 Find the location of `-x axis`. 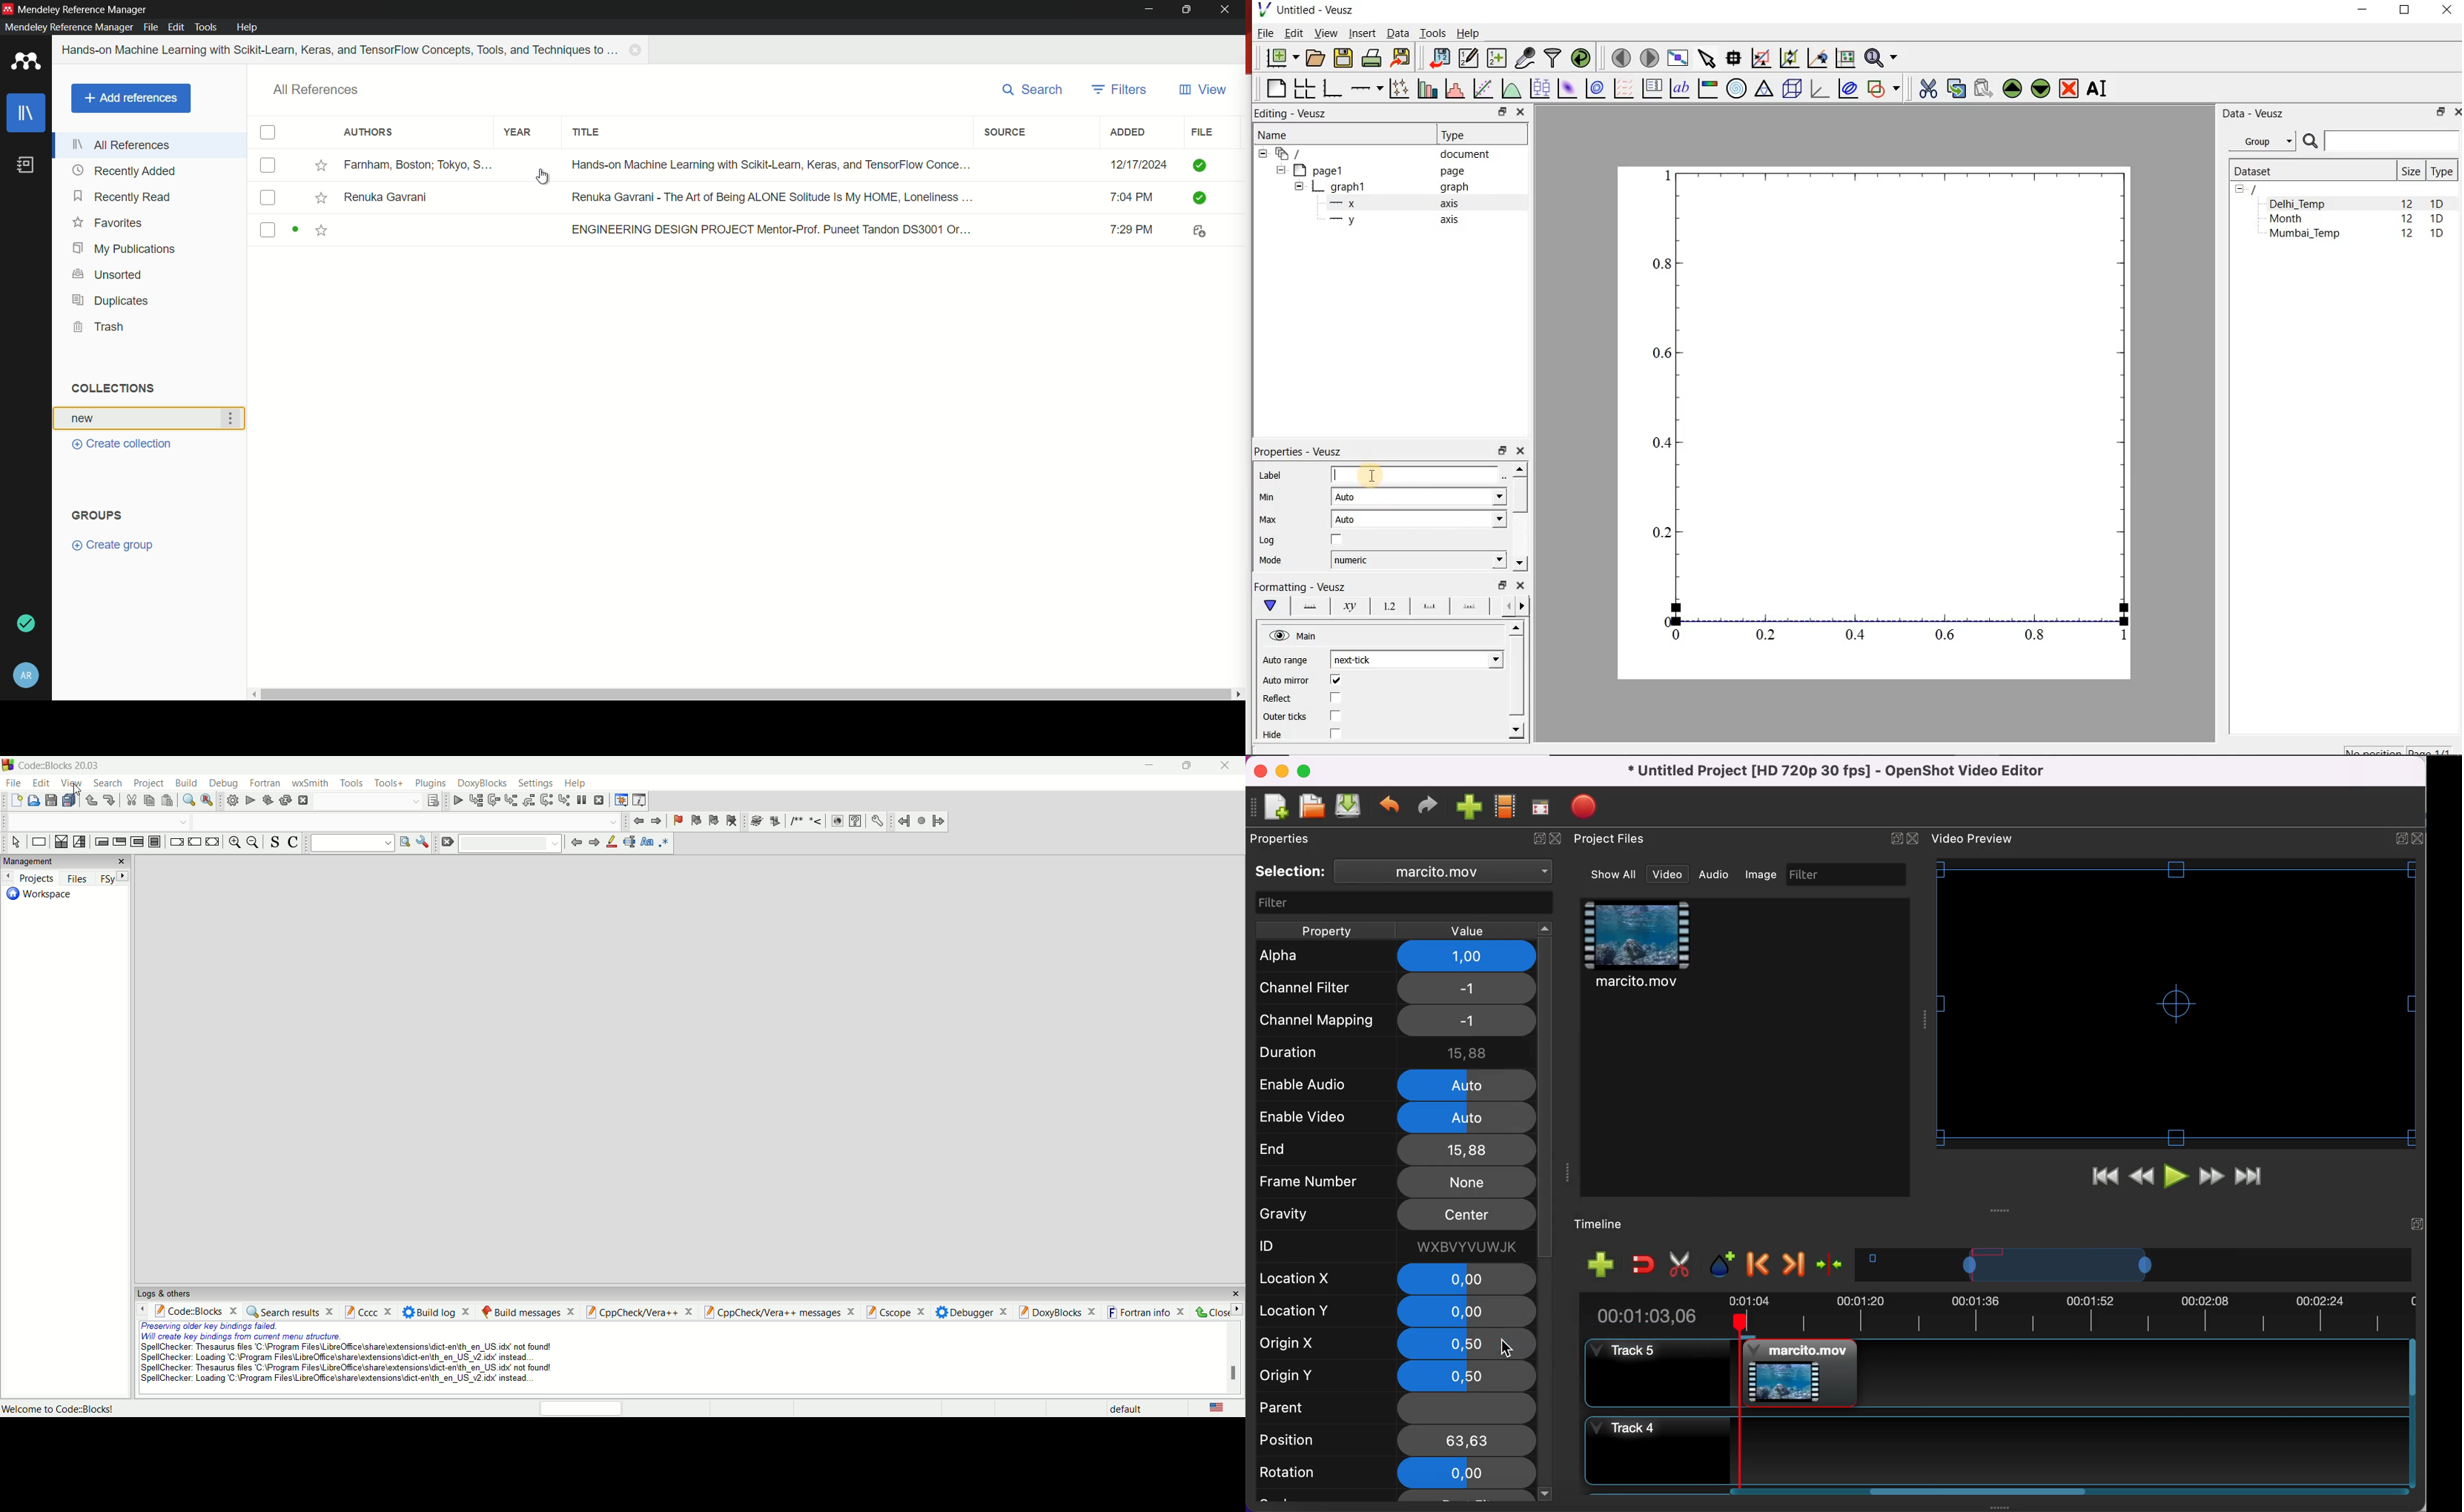

-x axis is located at coordinates (1388, 204).